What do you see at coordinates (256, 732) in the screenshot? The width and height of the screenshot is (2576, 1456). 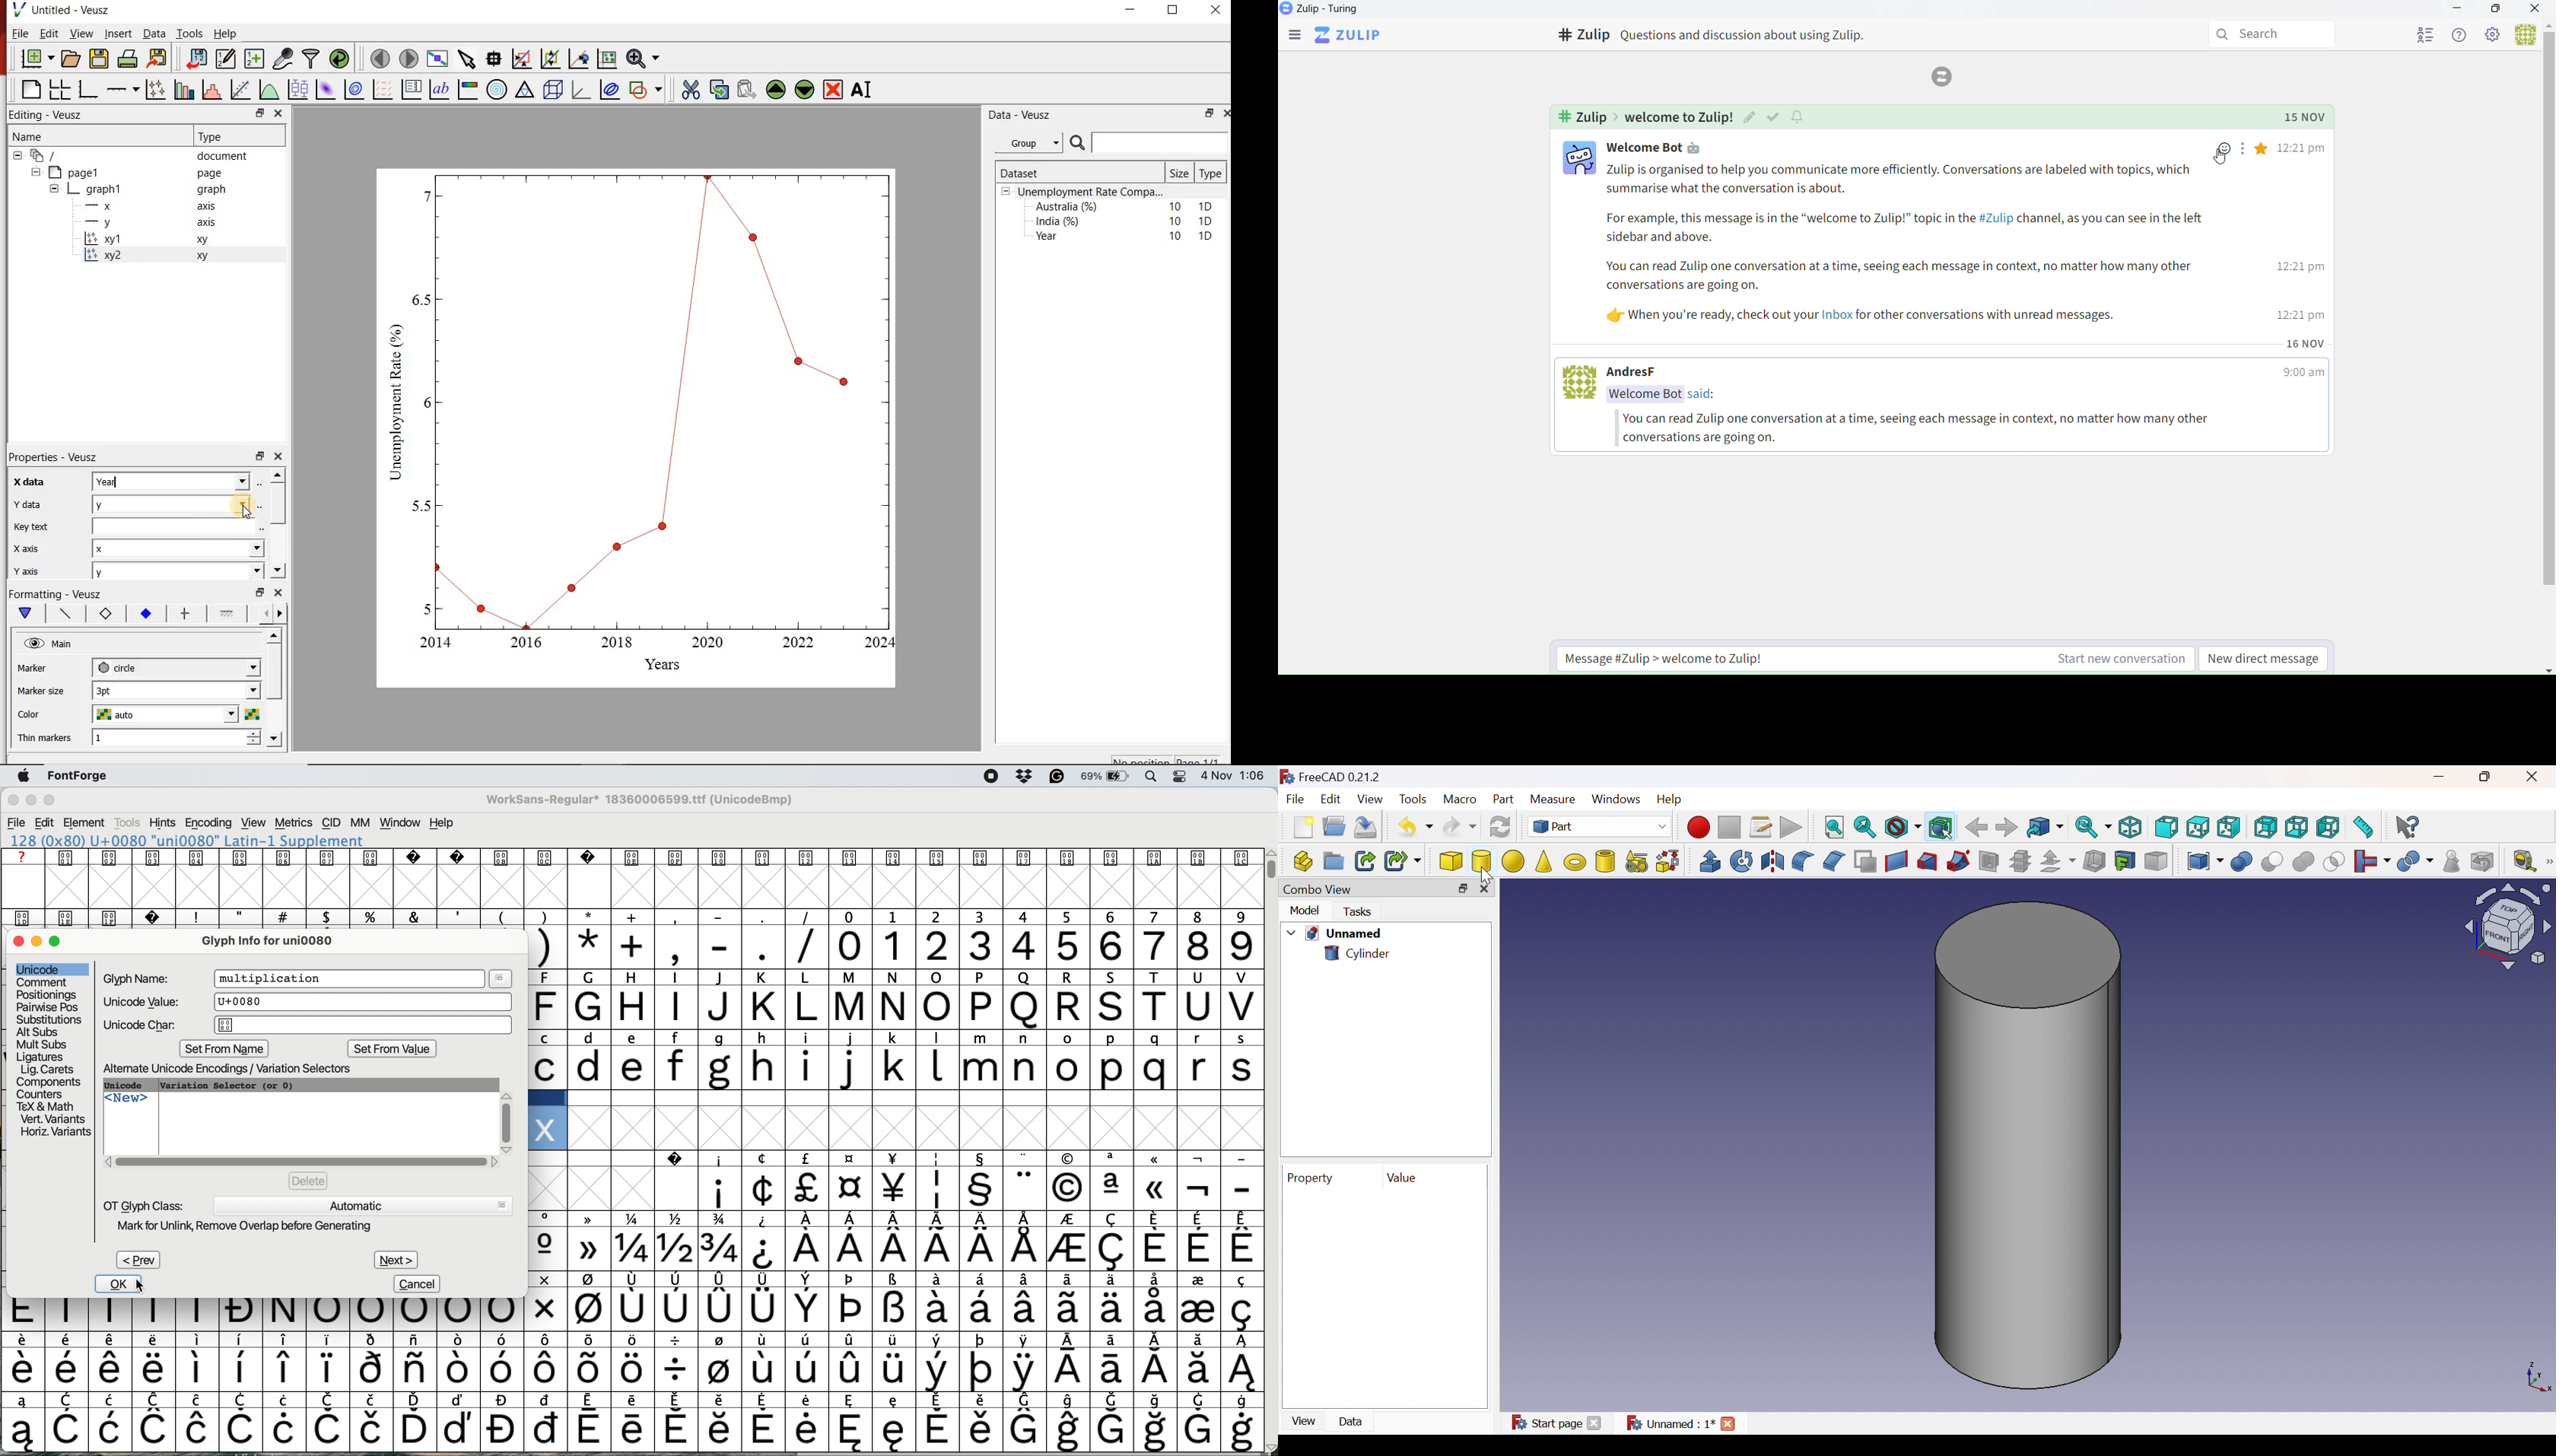 I see `increase` at bounding box center [256, 732].